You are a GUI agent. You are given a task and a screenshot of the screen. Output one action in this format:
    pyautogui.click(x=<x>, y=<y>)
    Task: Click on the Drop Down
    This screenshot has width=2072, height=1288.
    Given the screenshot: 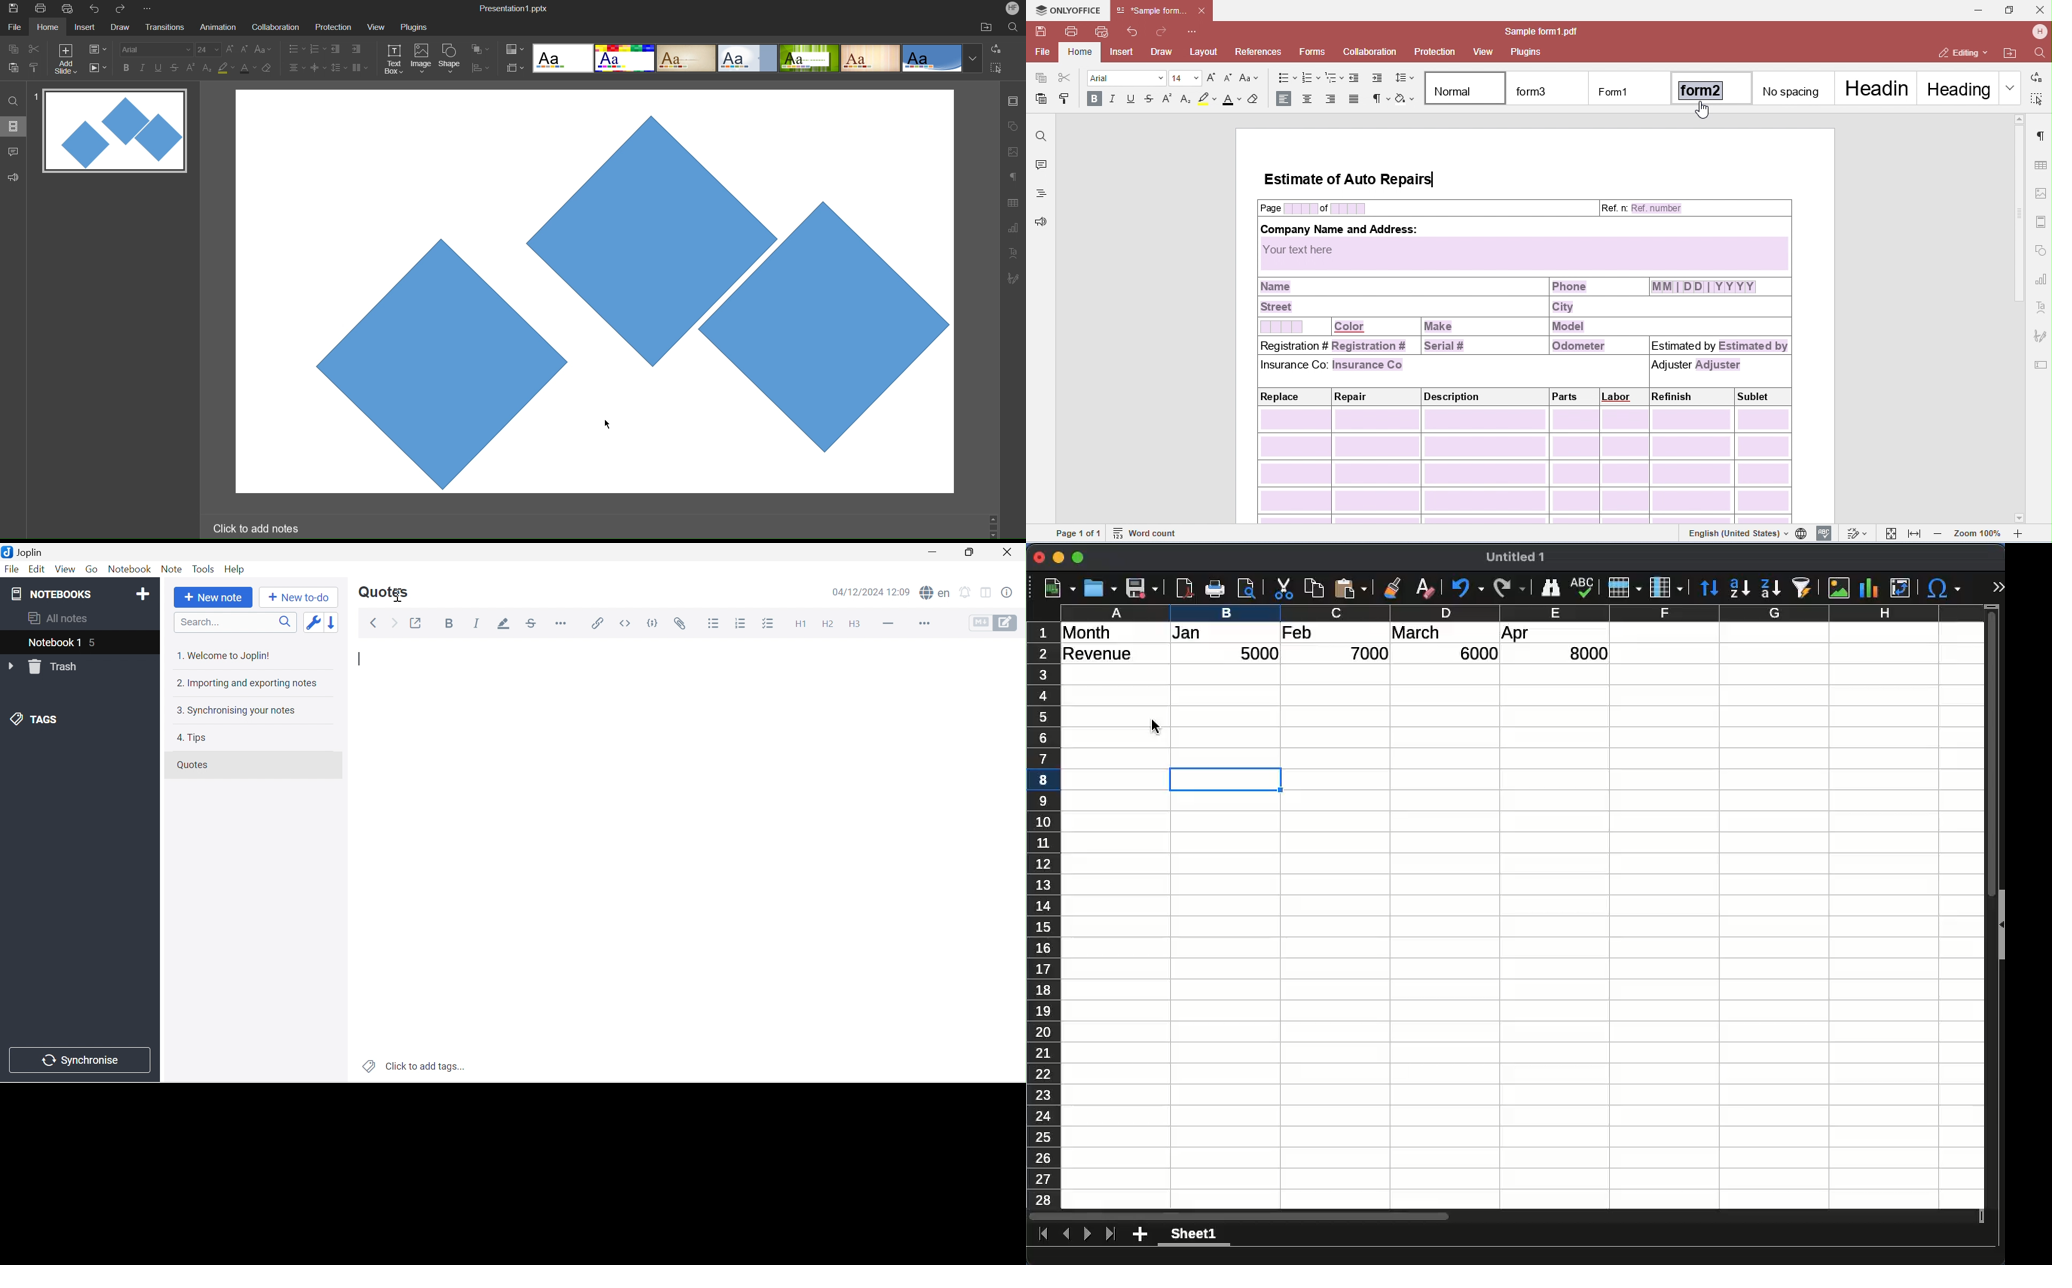 What is the action you would take?
    pyautogui.click(x=12, y=667)
    